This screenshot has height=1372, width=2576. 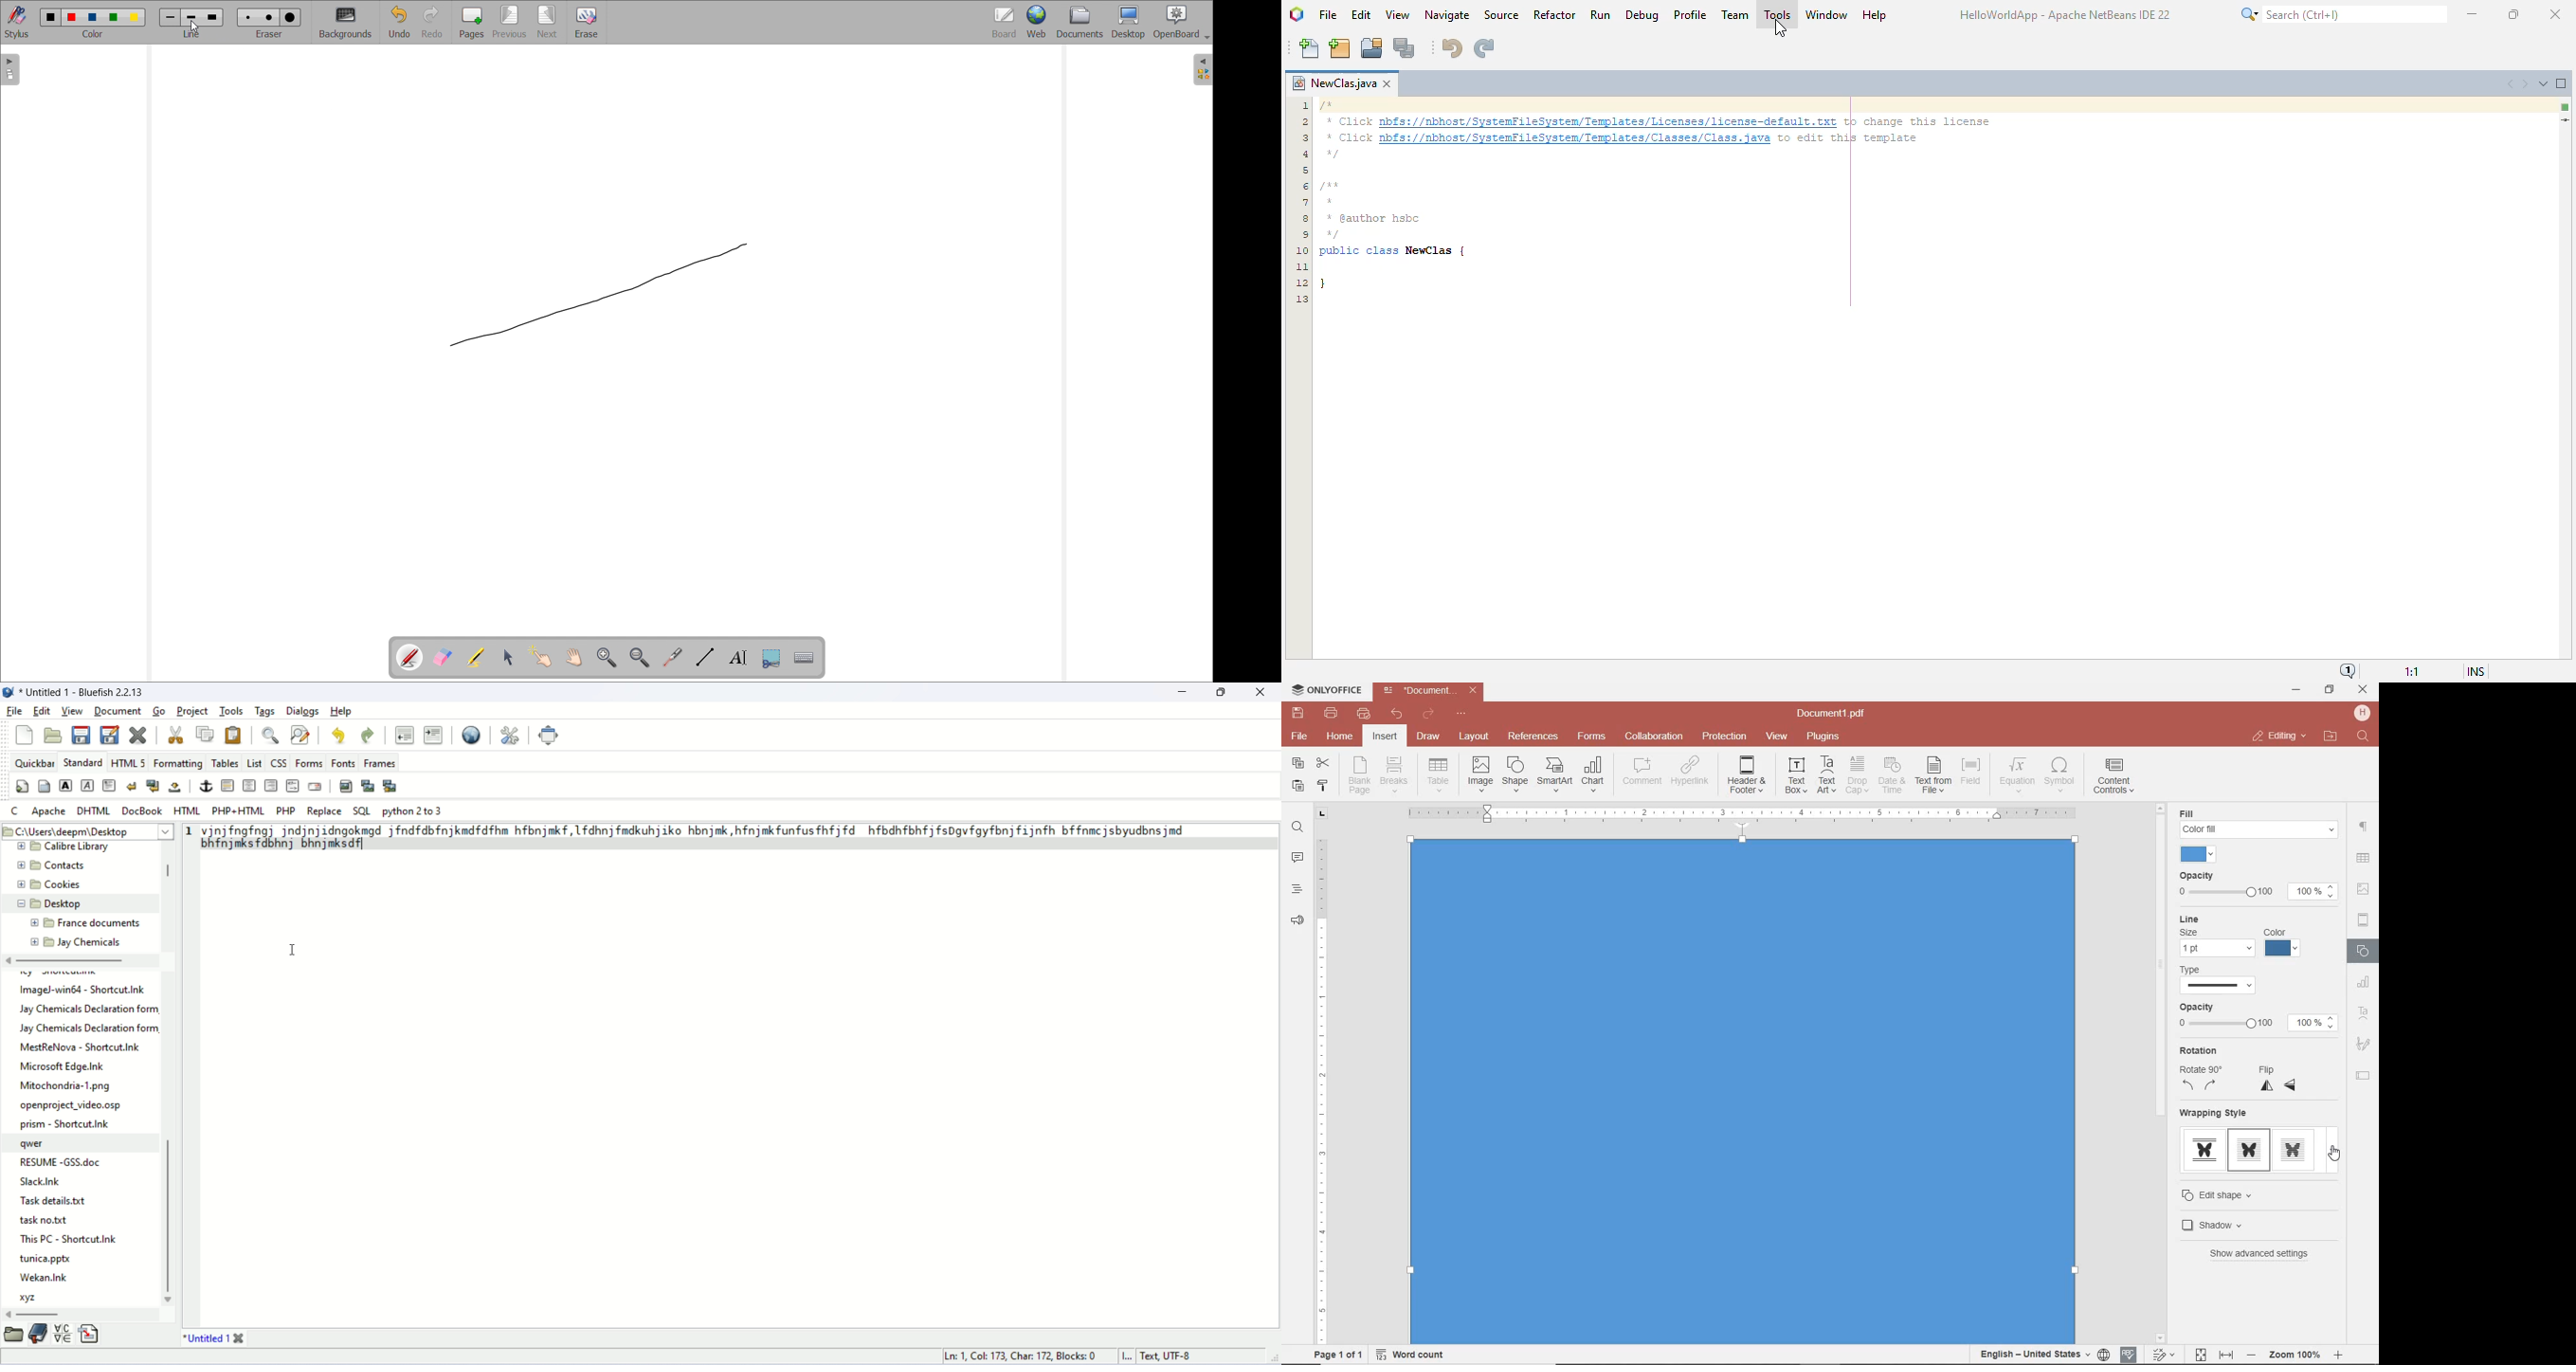 I want to click on ADD HYPERLINK, so click(x=1691, y=773).